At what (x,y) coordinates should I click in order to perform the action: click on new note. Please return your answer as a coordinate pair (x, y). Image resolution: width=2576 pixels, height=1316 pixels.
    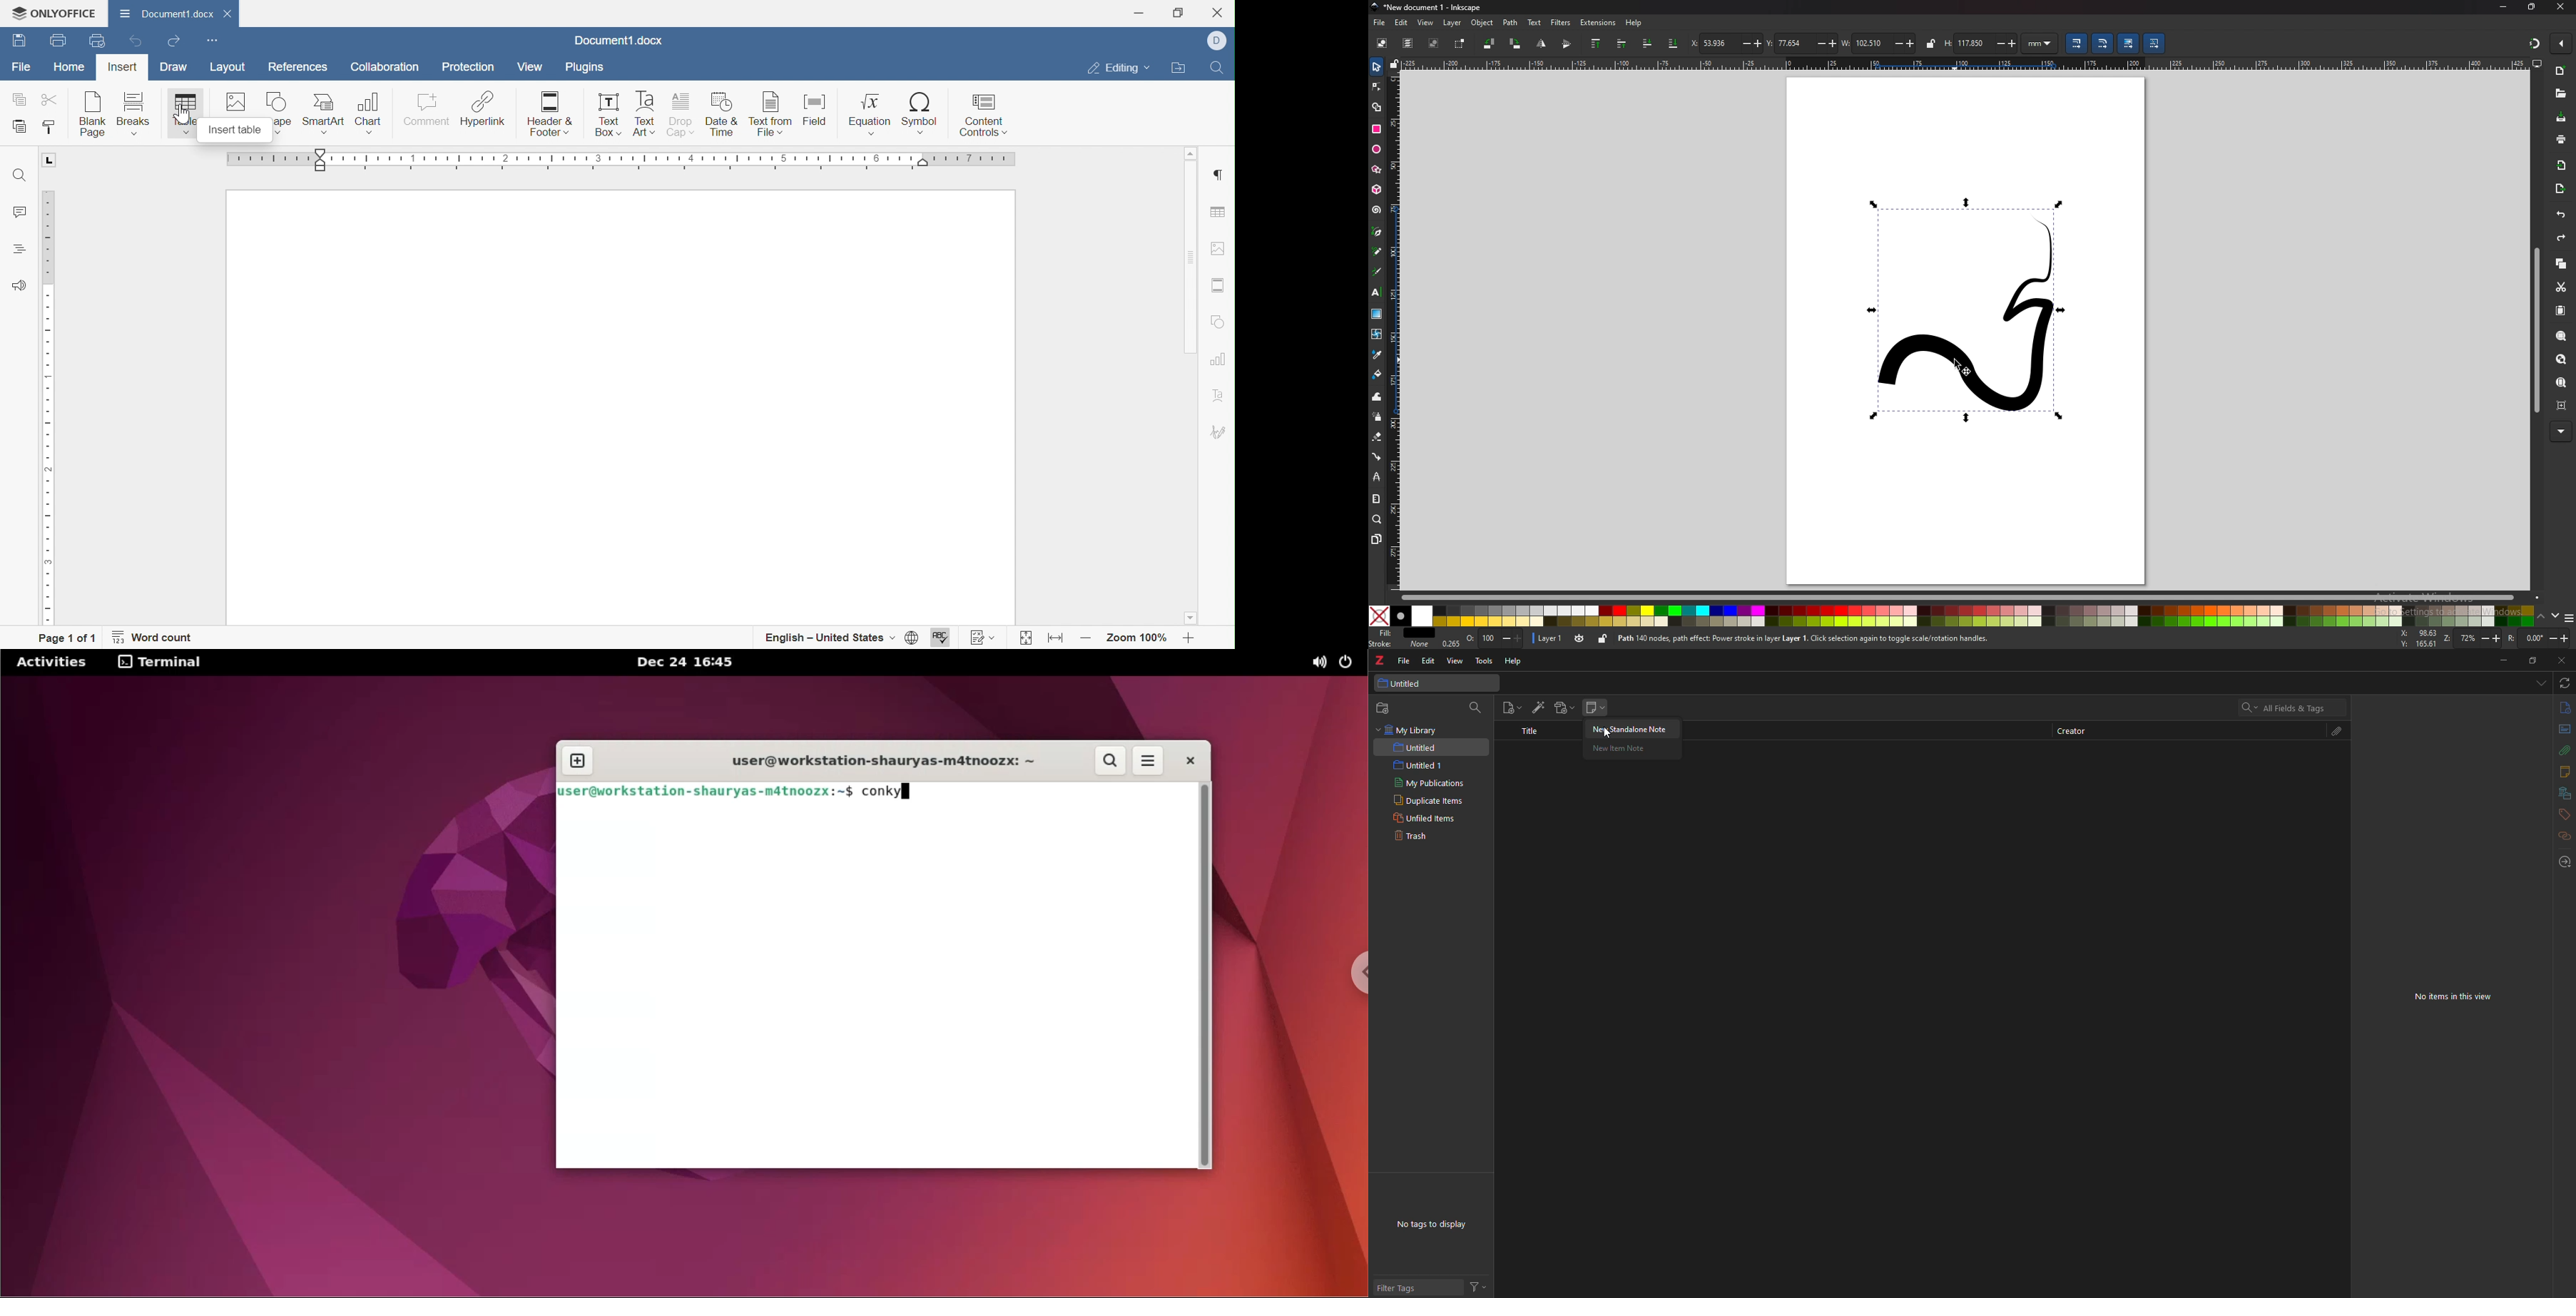
    Looking at the image, I should click on (1595, 705).